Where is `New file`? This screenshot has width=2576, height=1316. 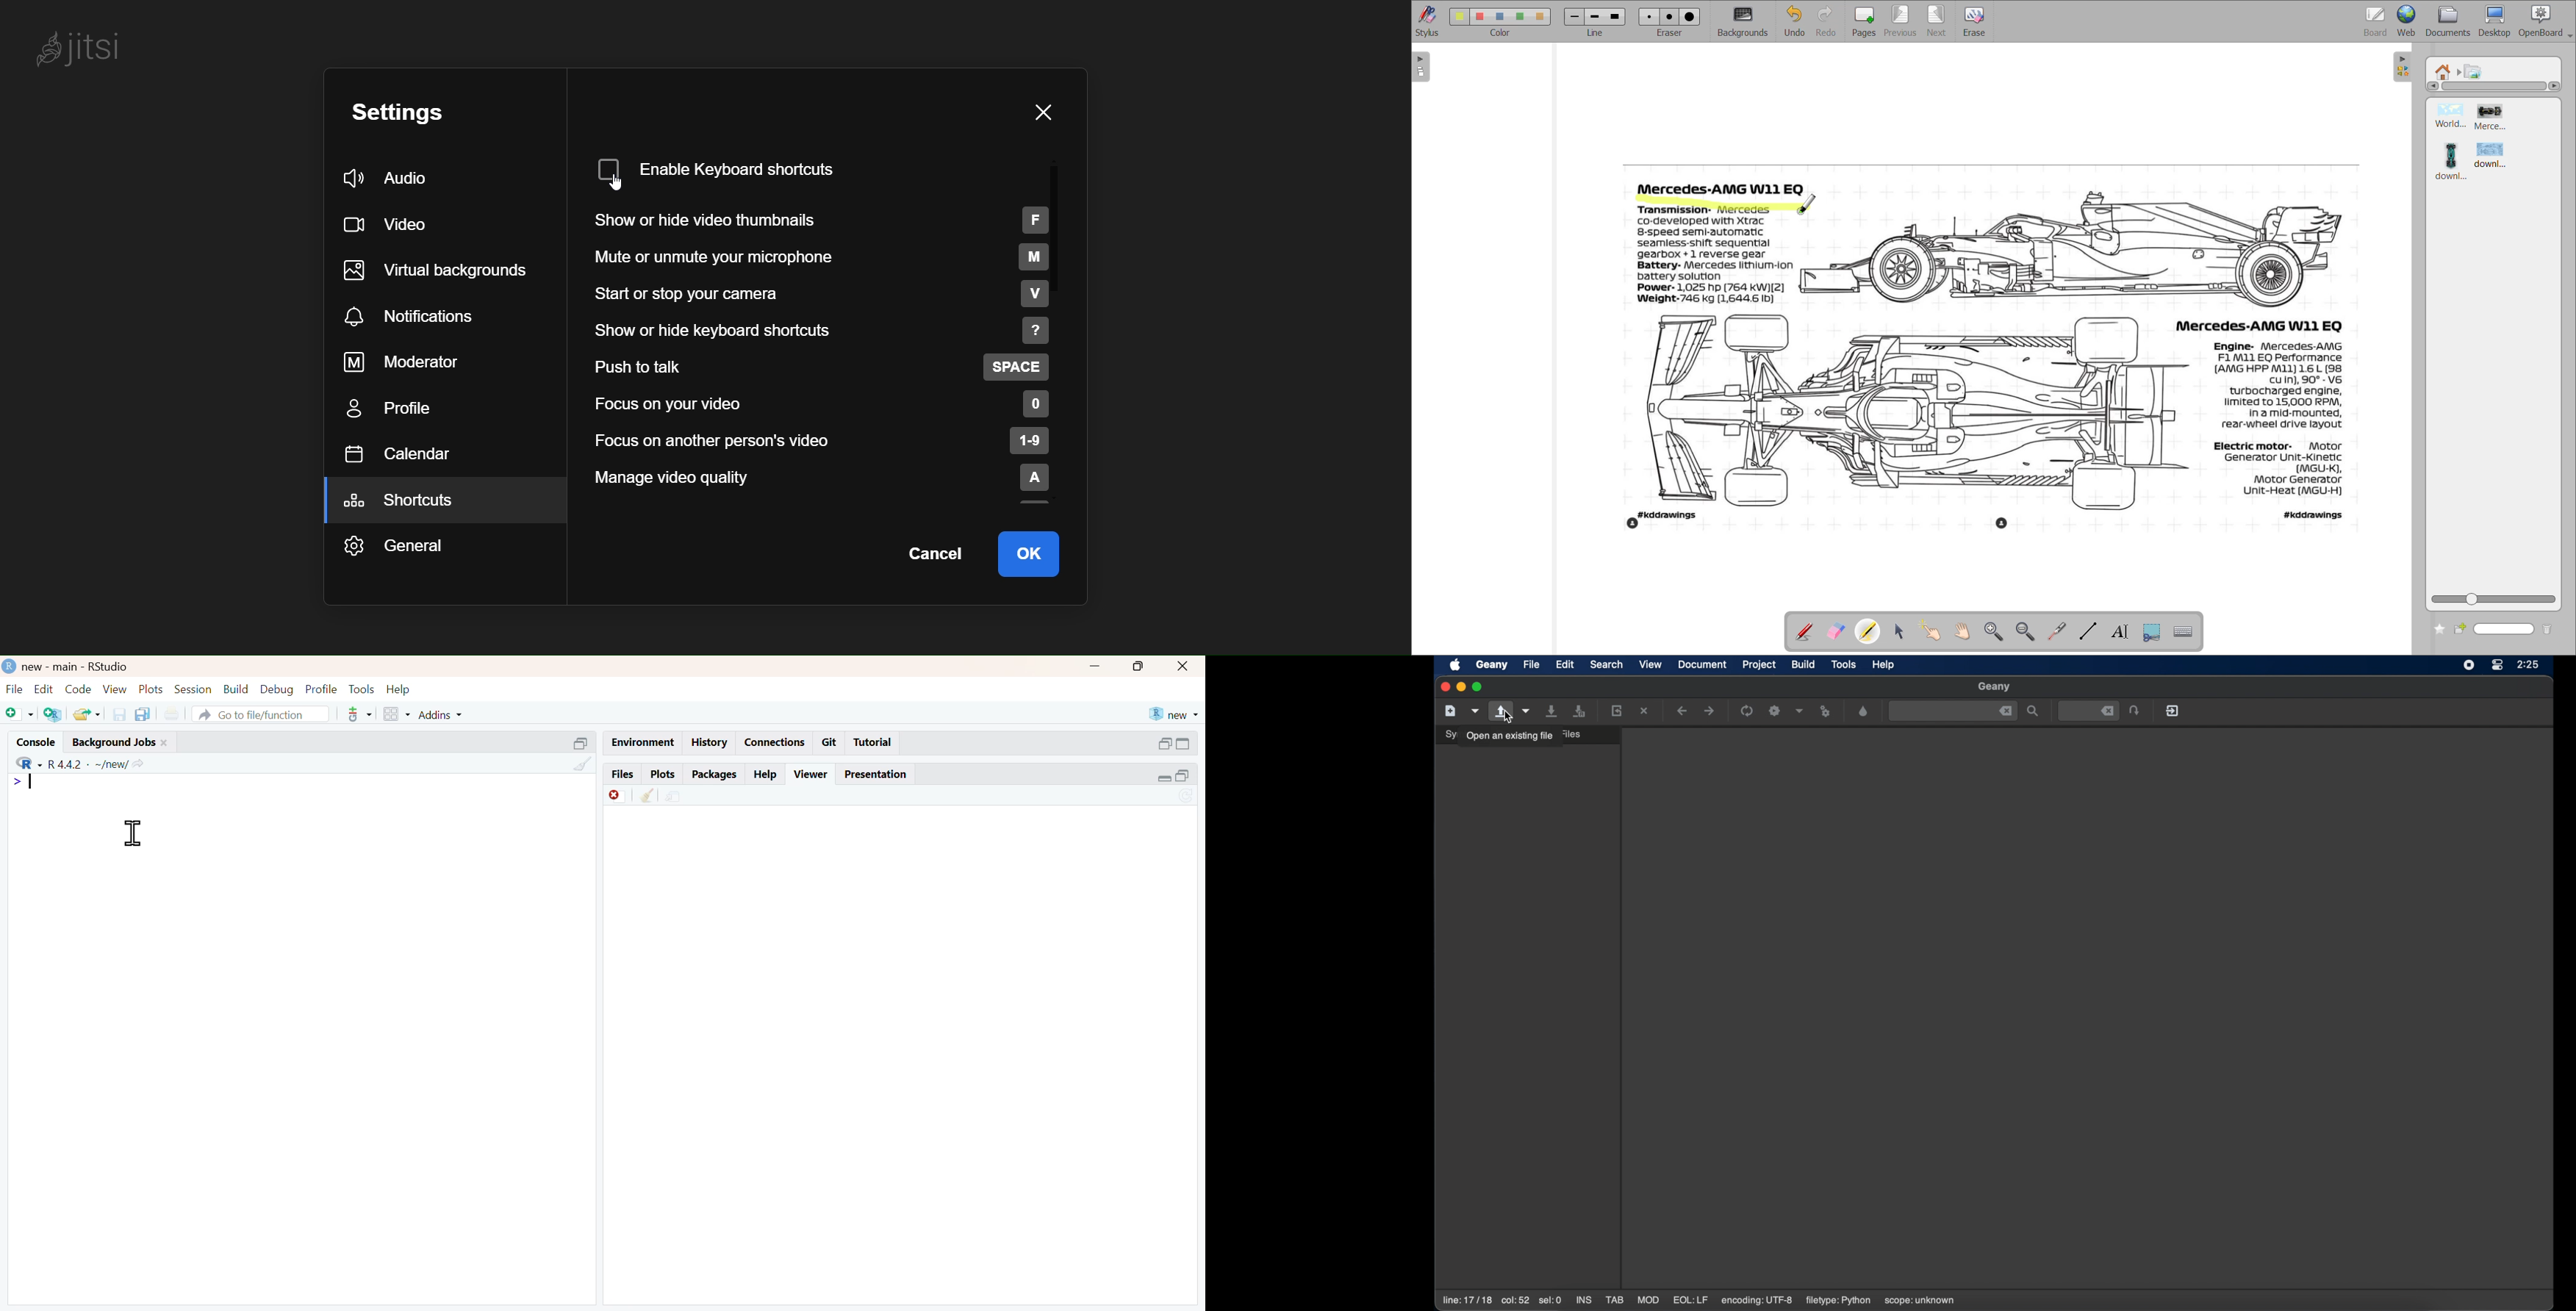 New file is located at coordinates (18, 716).